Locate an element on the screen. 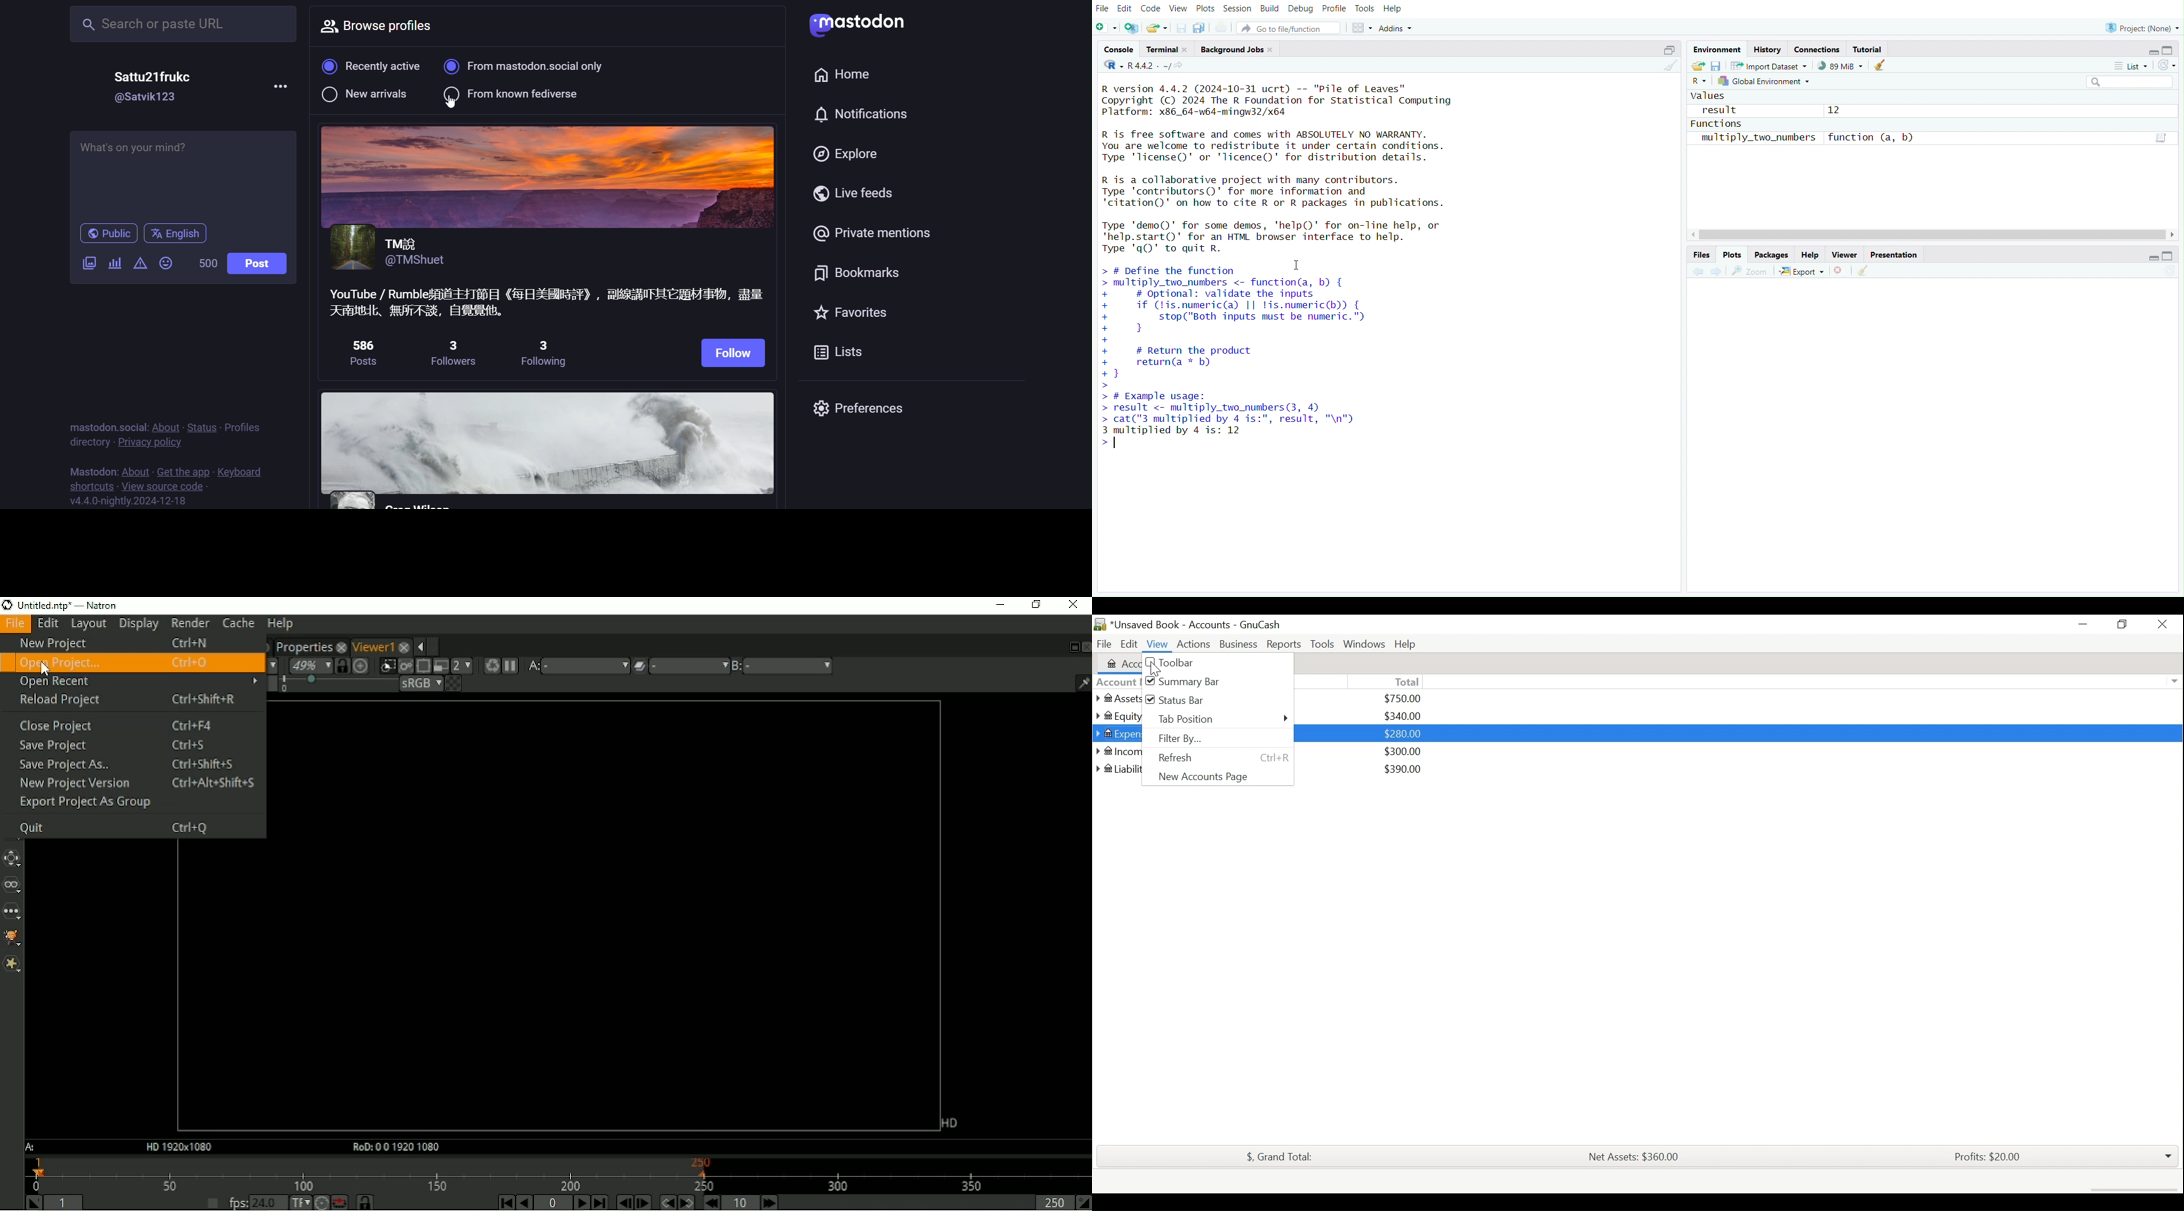  Cursor is located at coordinates (1300, 267).